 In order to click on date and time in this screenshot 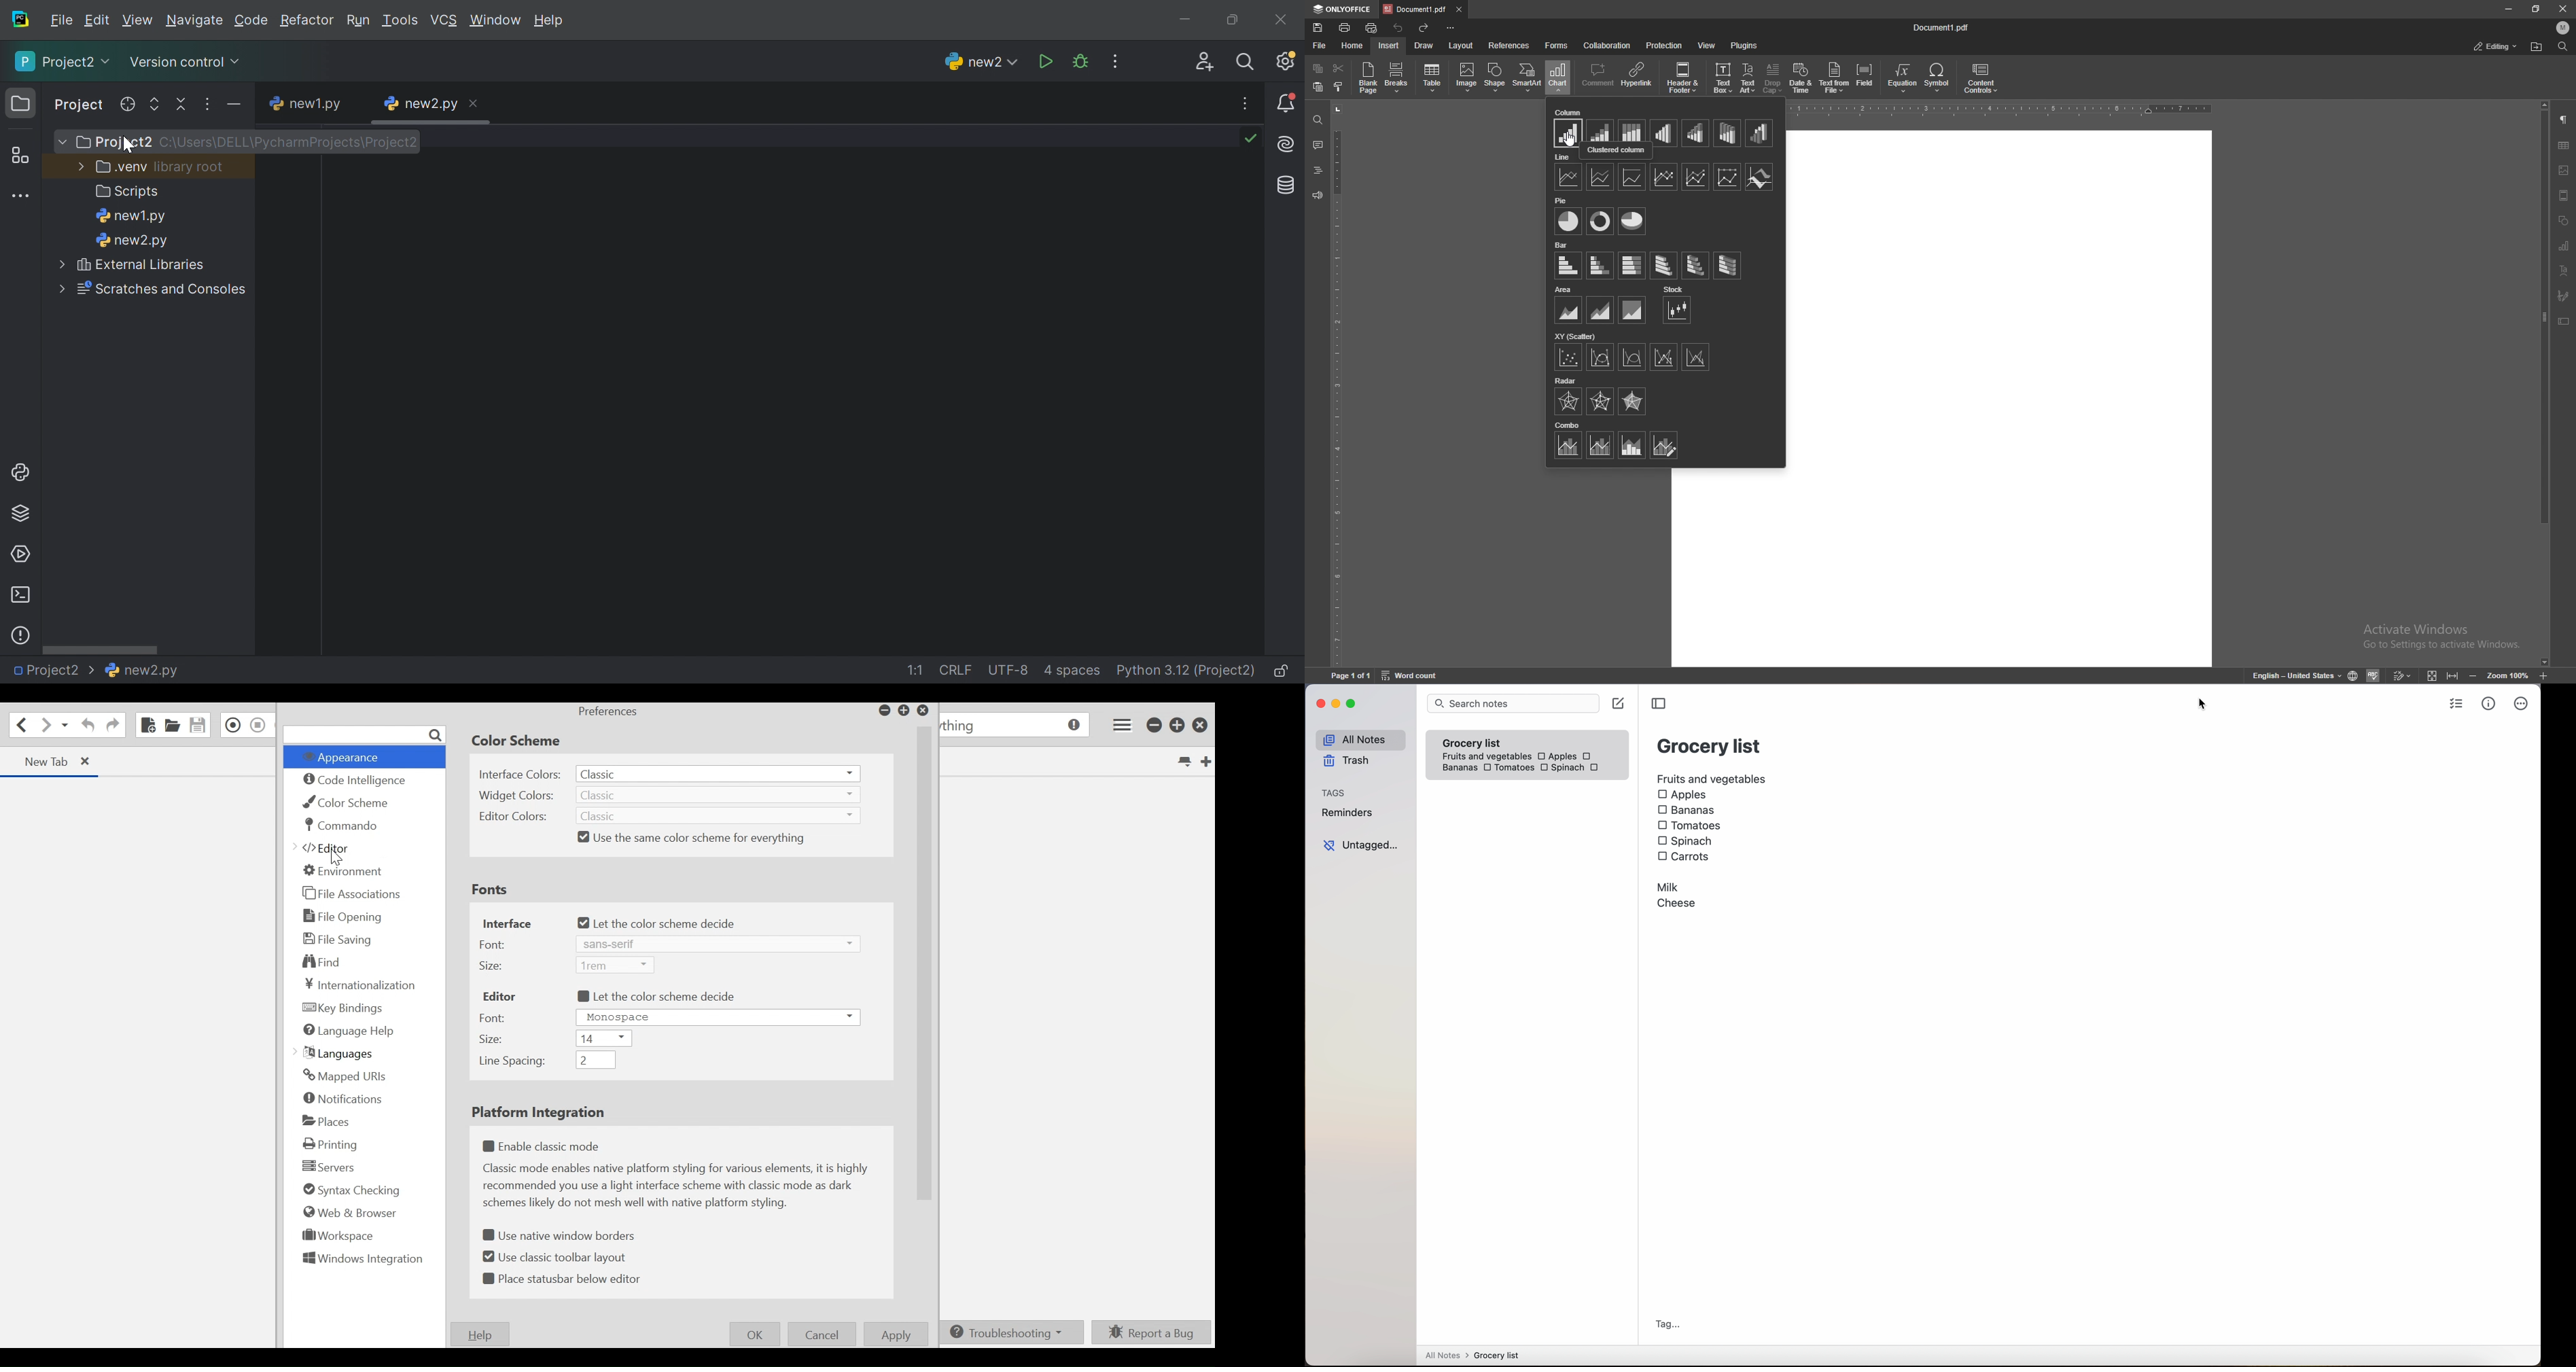, I will do `click(1685, 77)`.